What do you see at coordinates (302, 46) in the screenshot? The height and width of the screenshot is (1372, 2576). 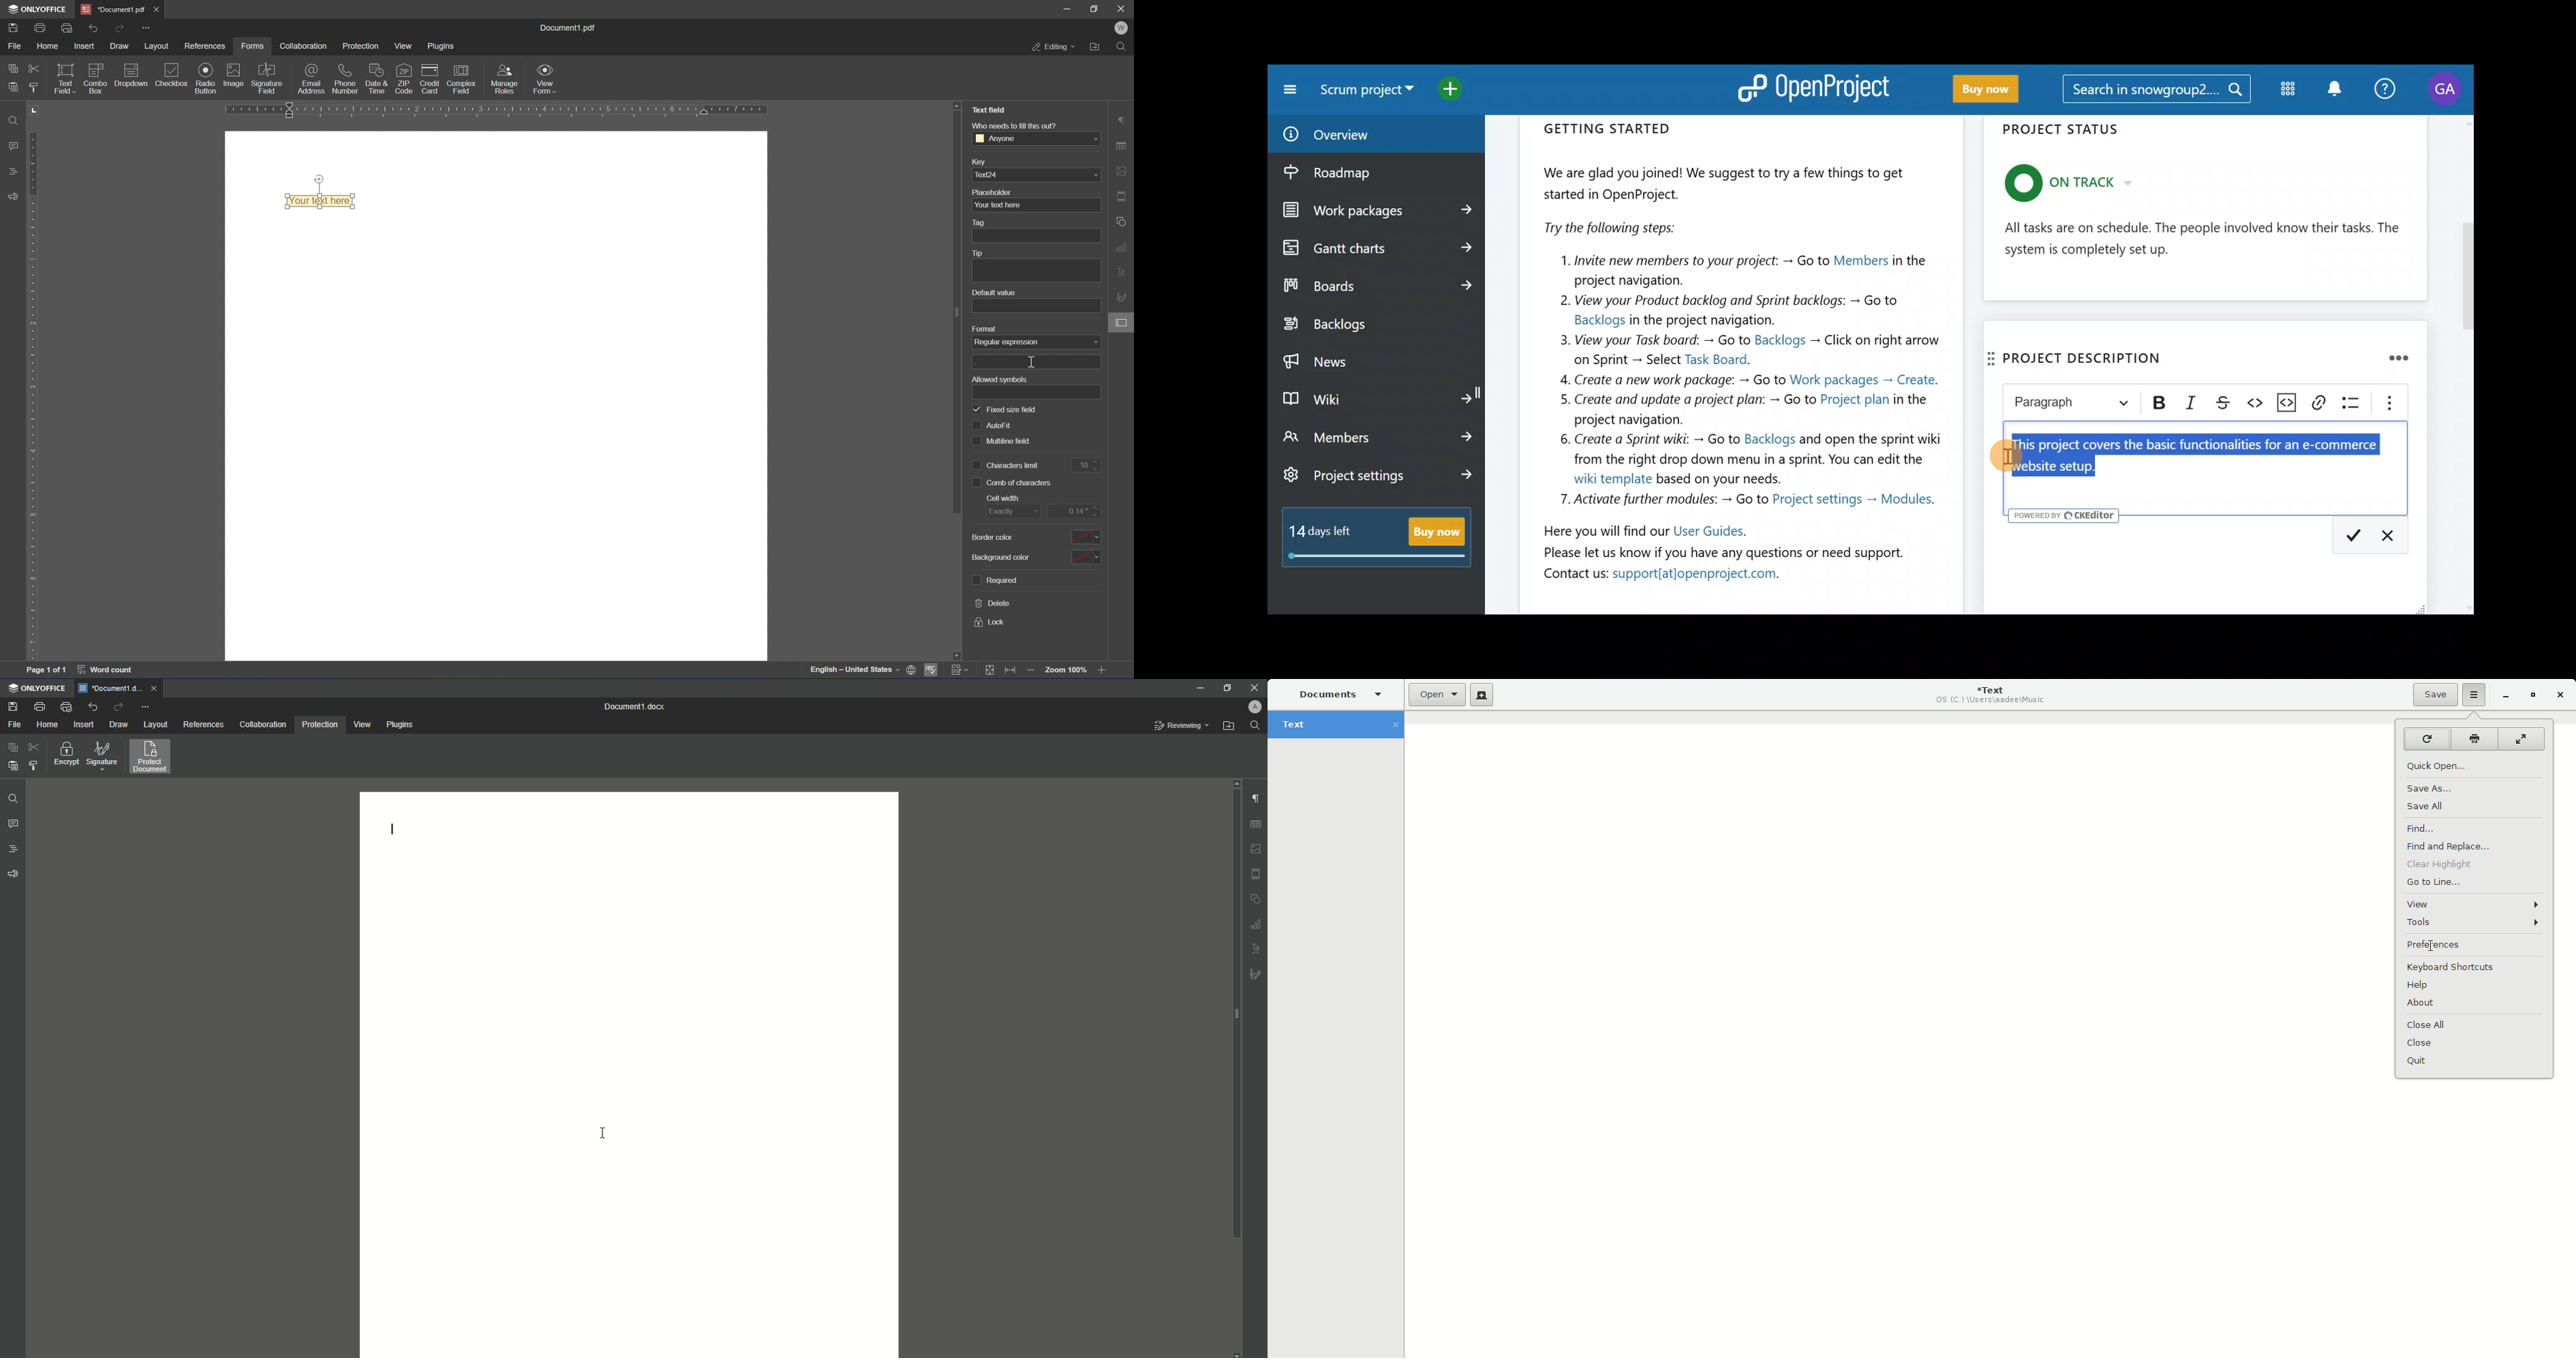 I see `collaboration` at bounding box center [302, 46].